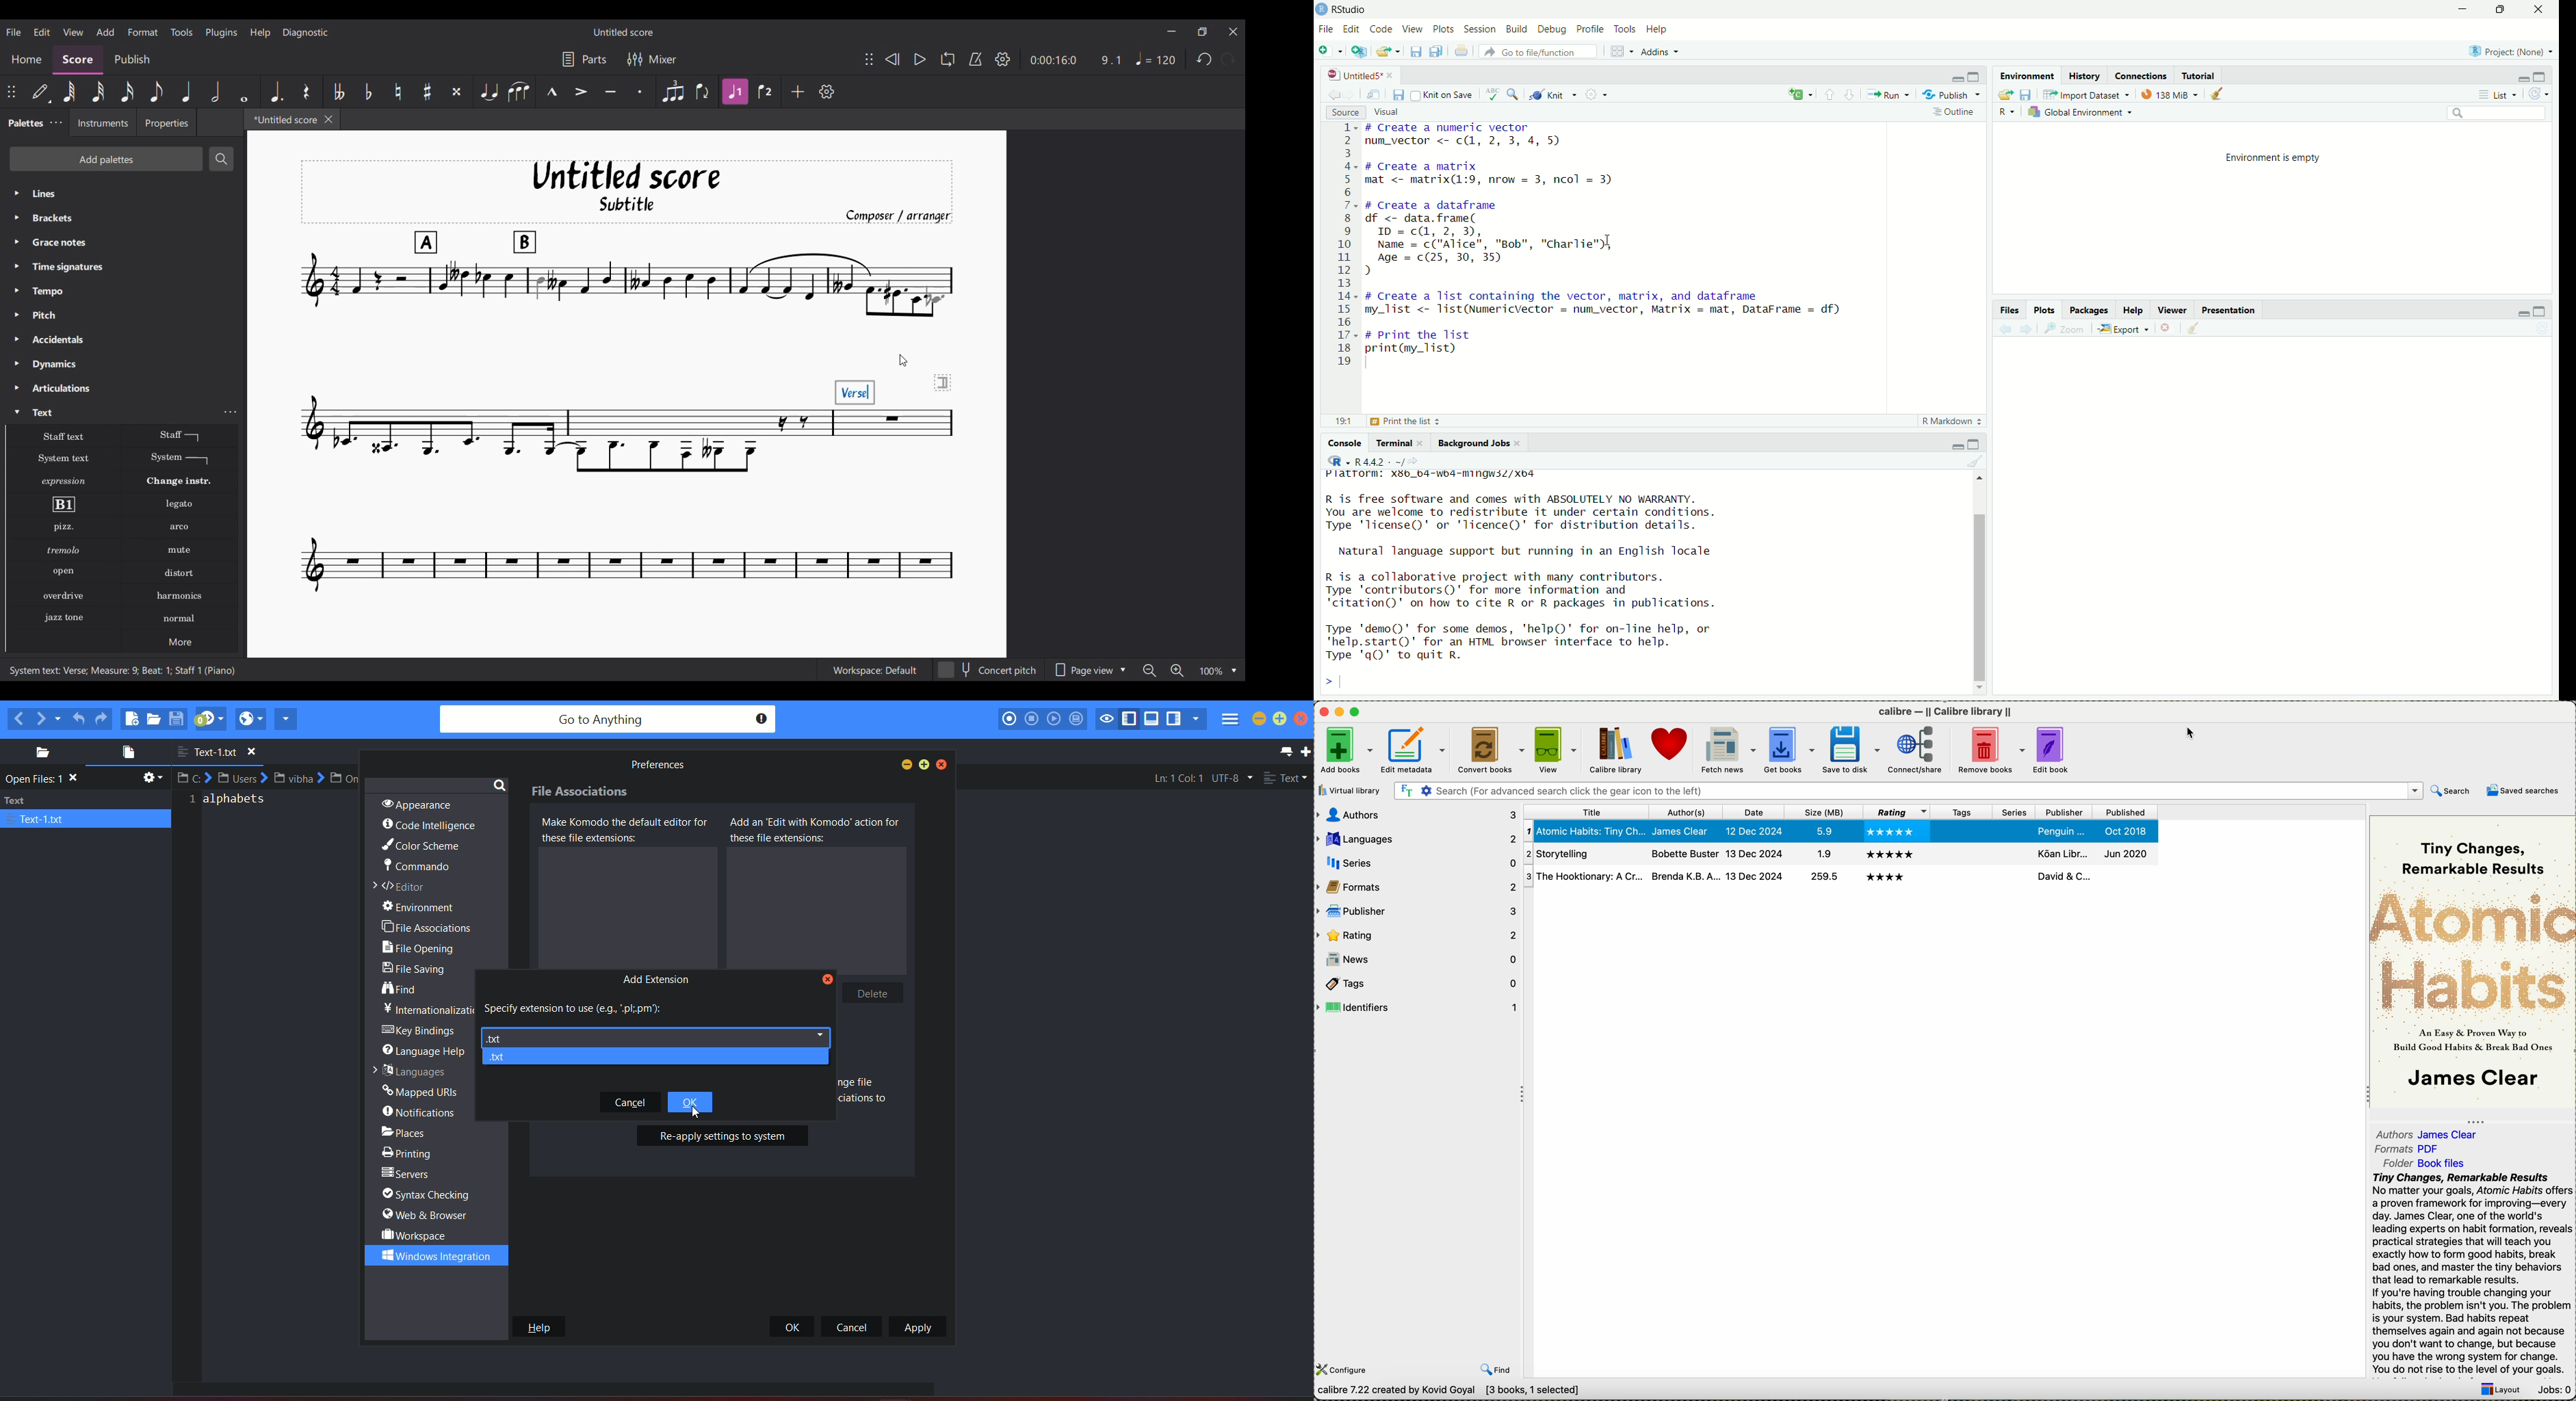  What do you see at coordinates (49, 718) in the screenshot?
I see `next` at bounding box center [49, 718].